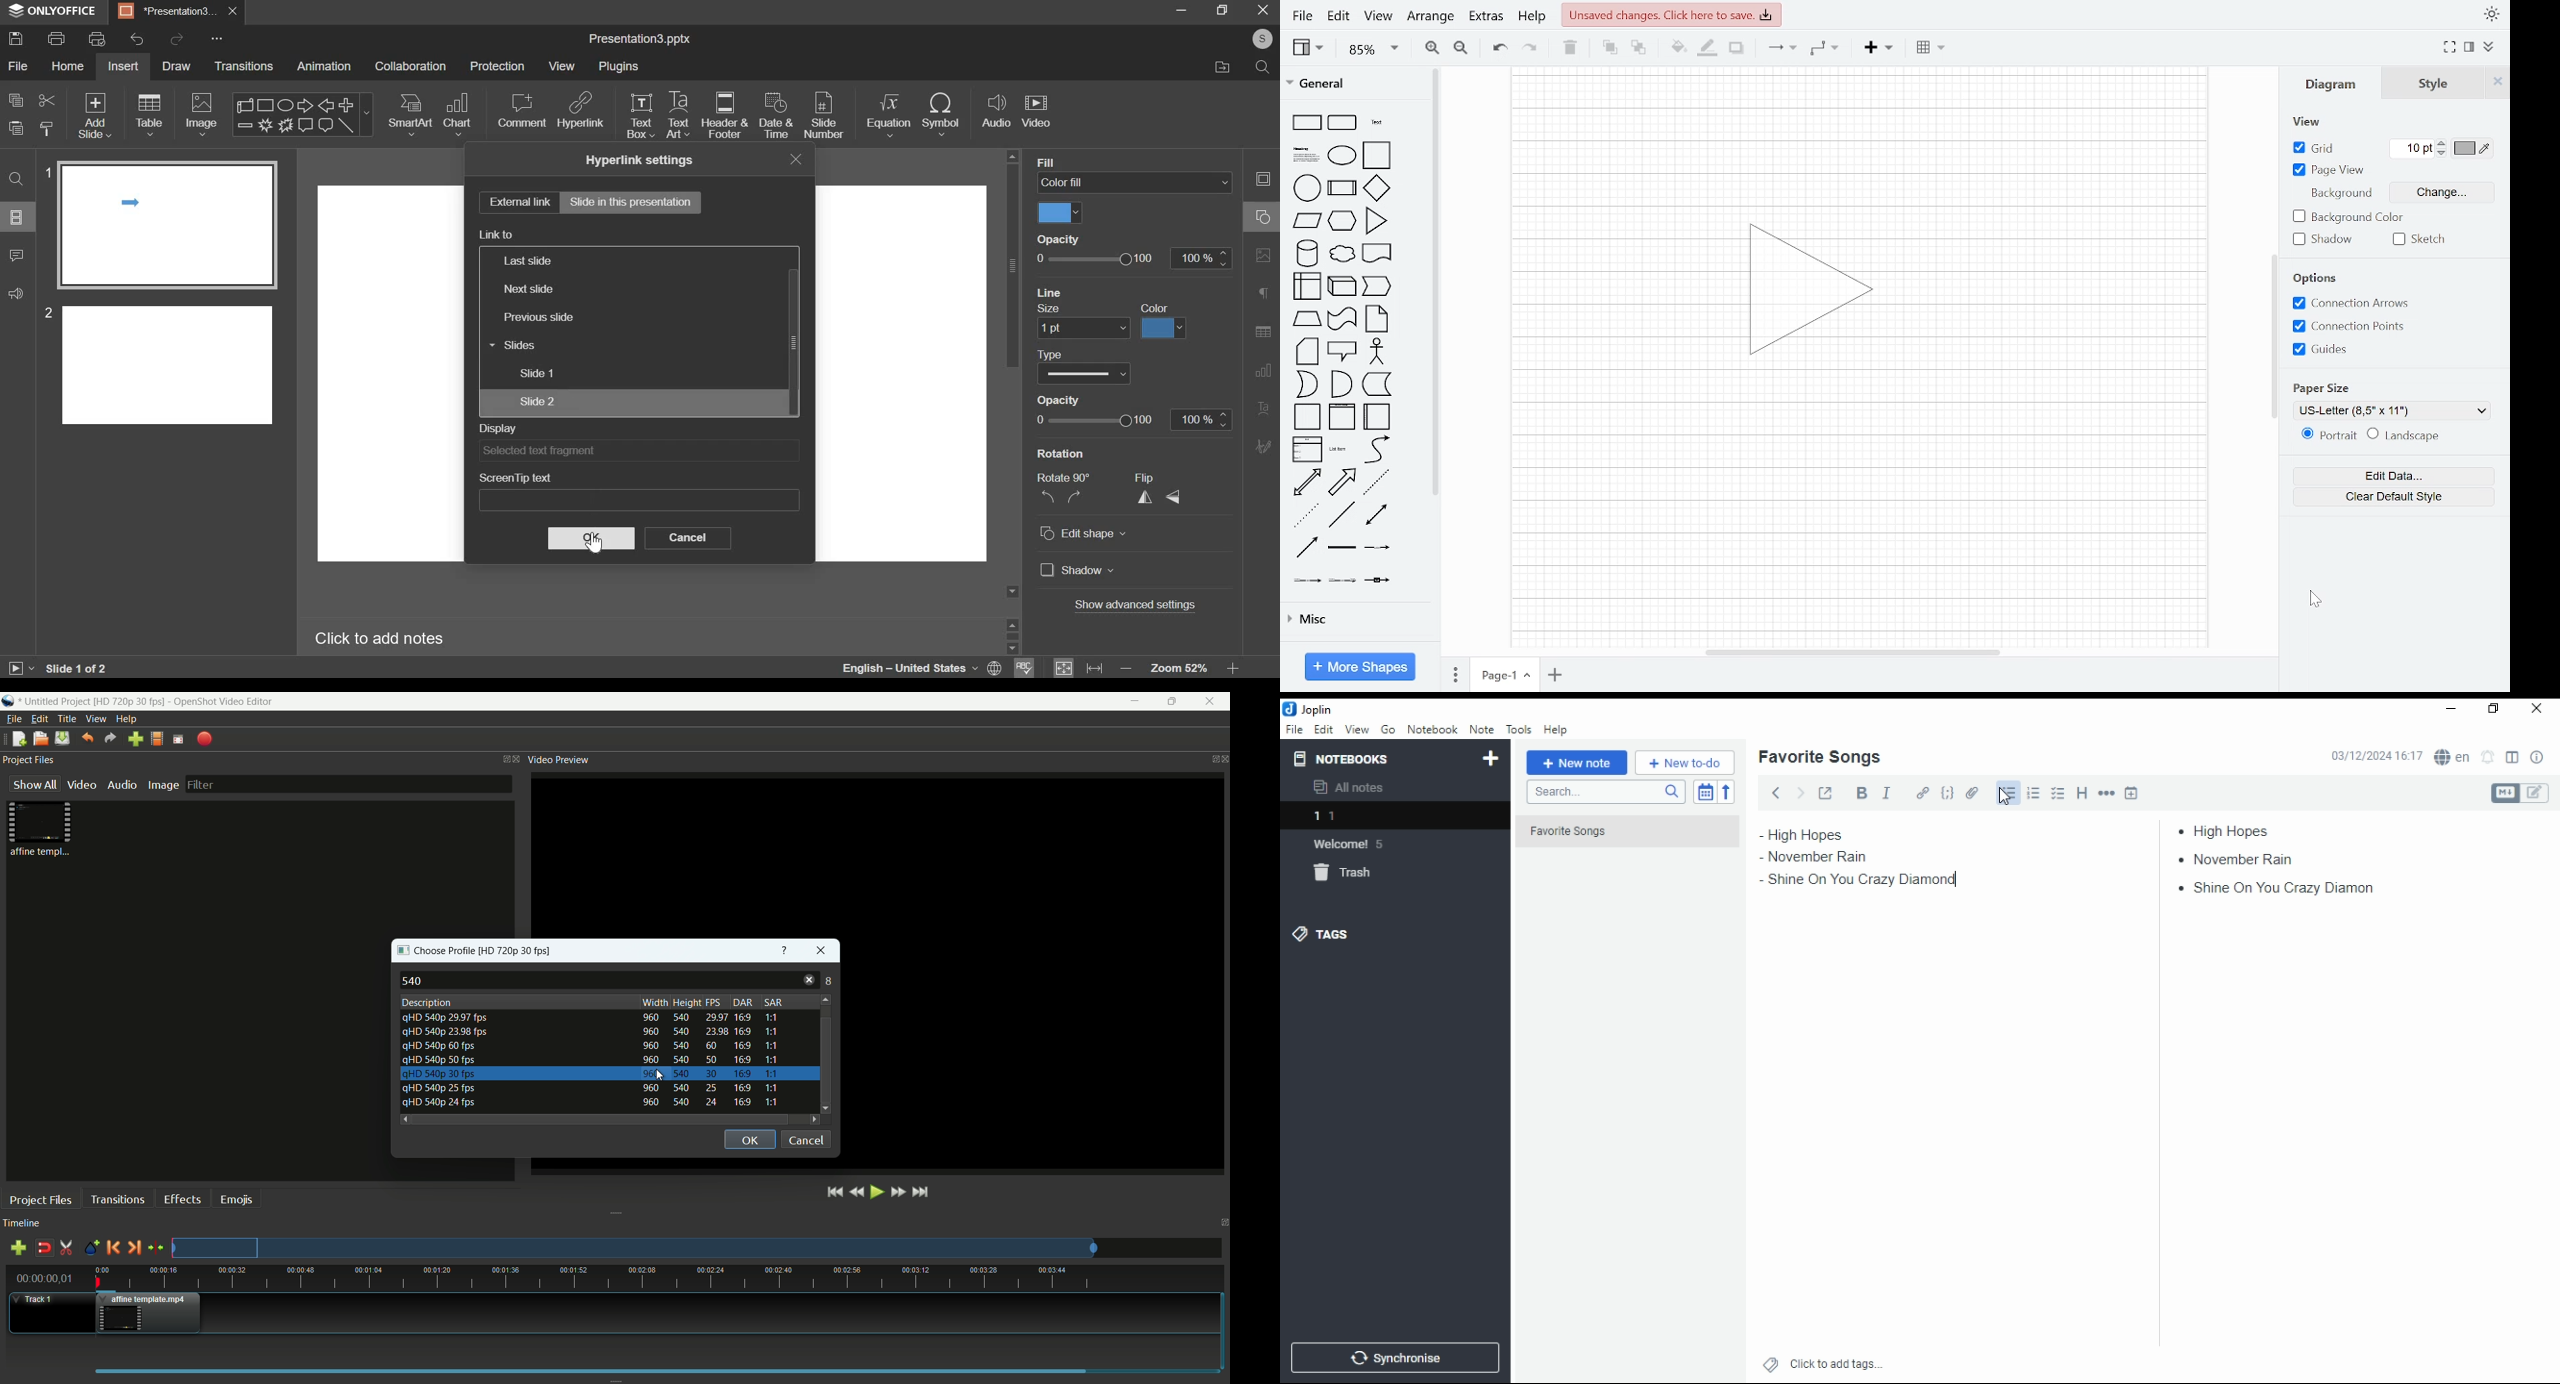  What do you see at coordinates (1491, 759) in the screenshot?
I see `new notebook` at bounding box center [1491, 759].